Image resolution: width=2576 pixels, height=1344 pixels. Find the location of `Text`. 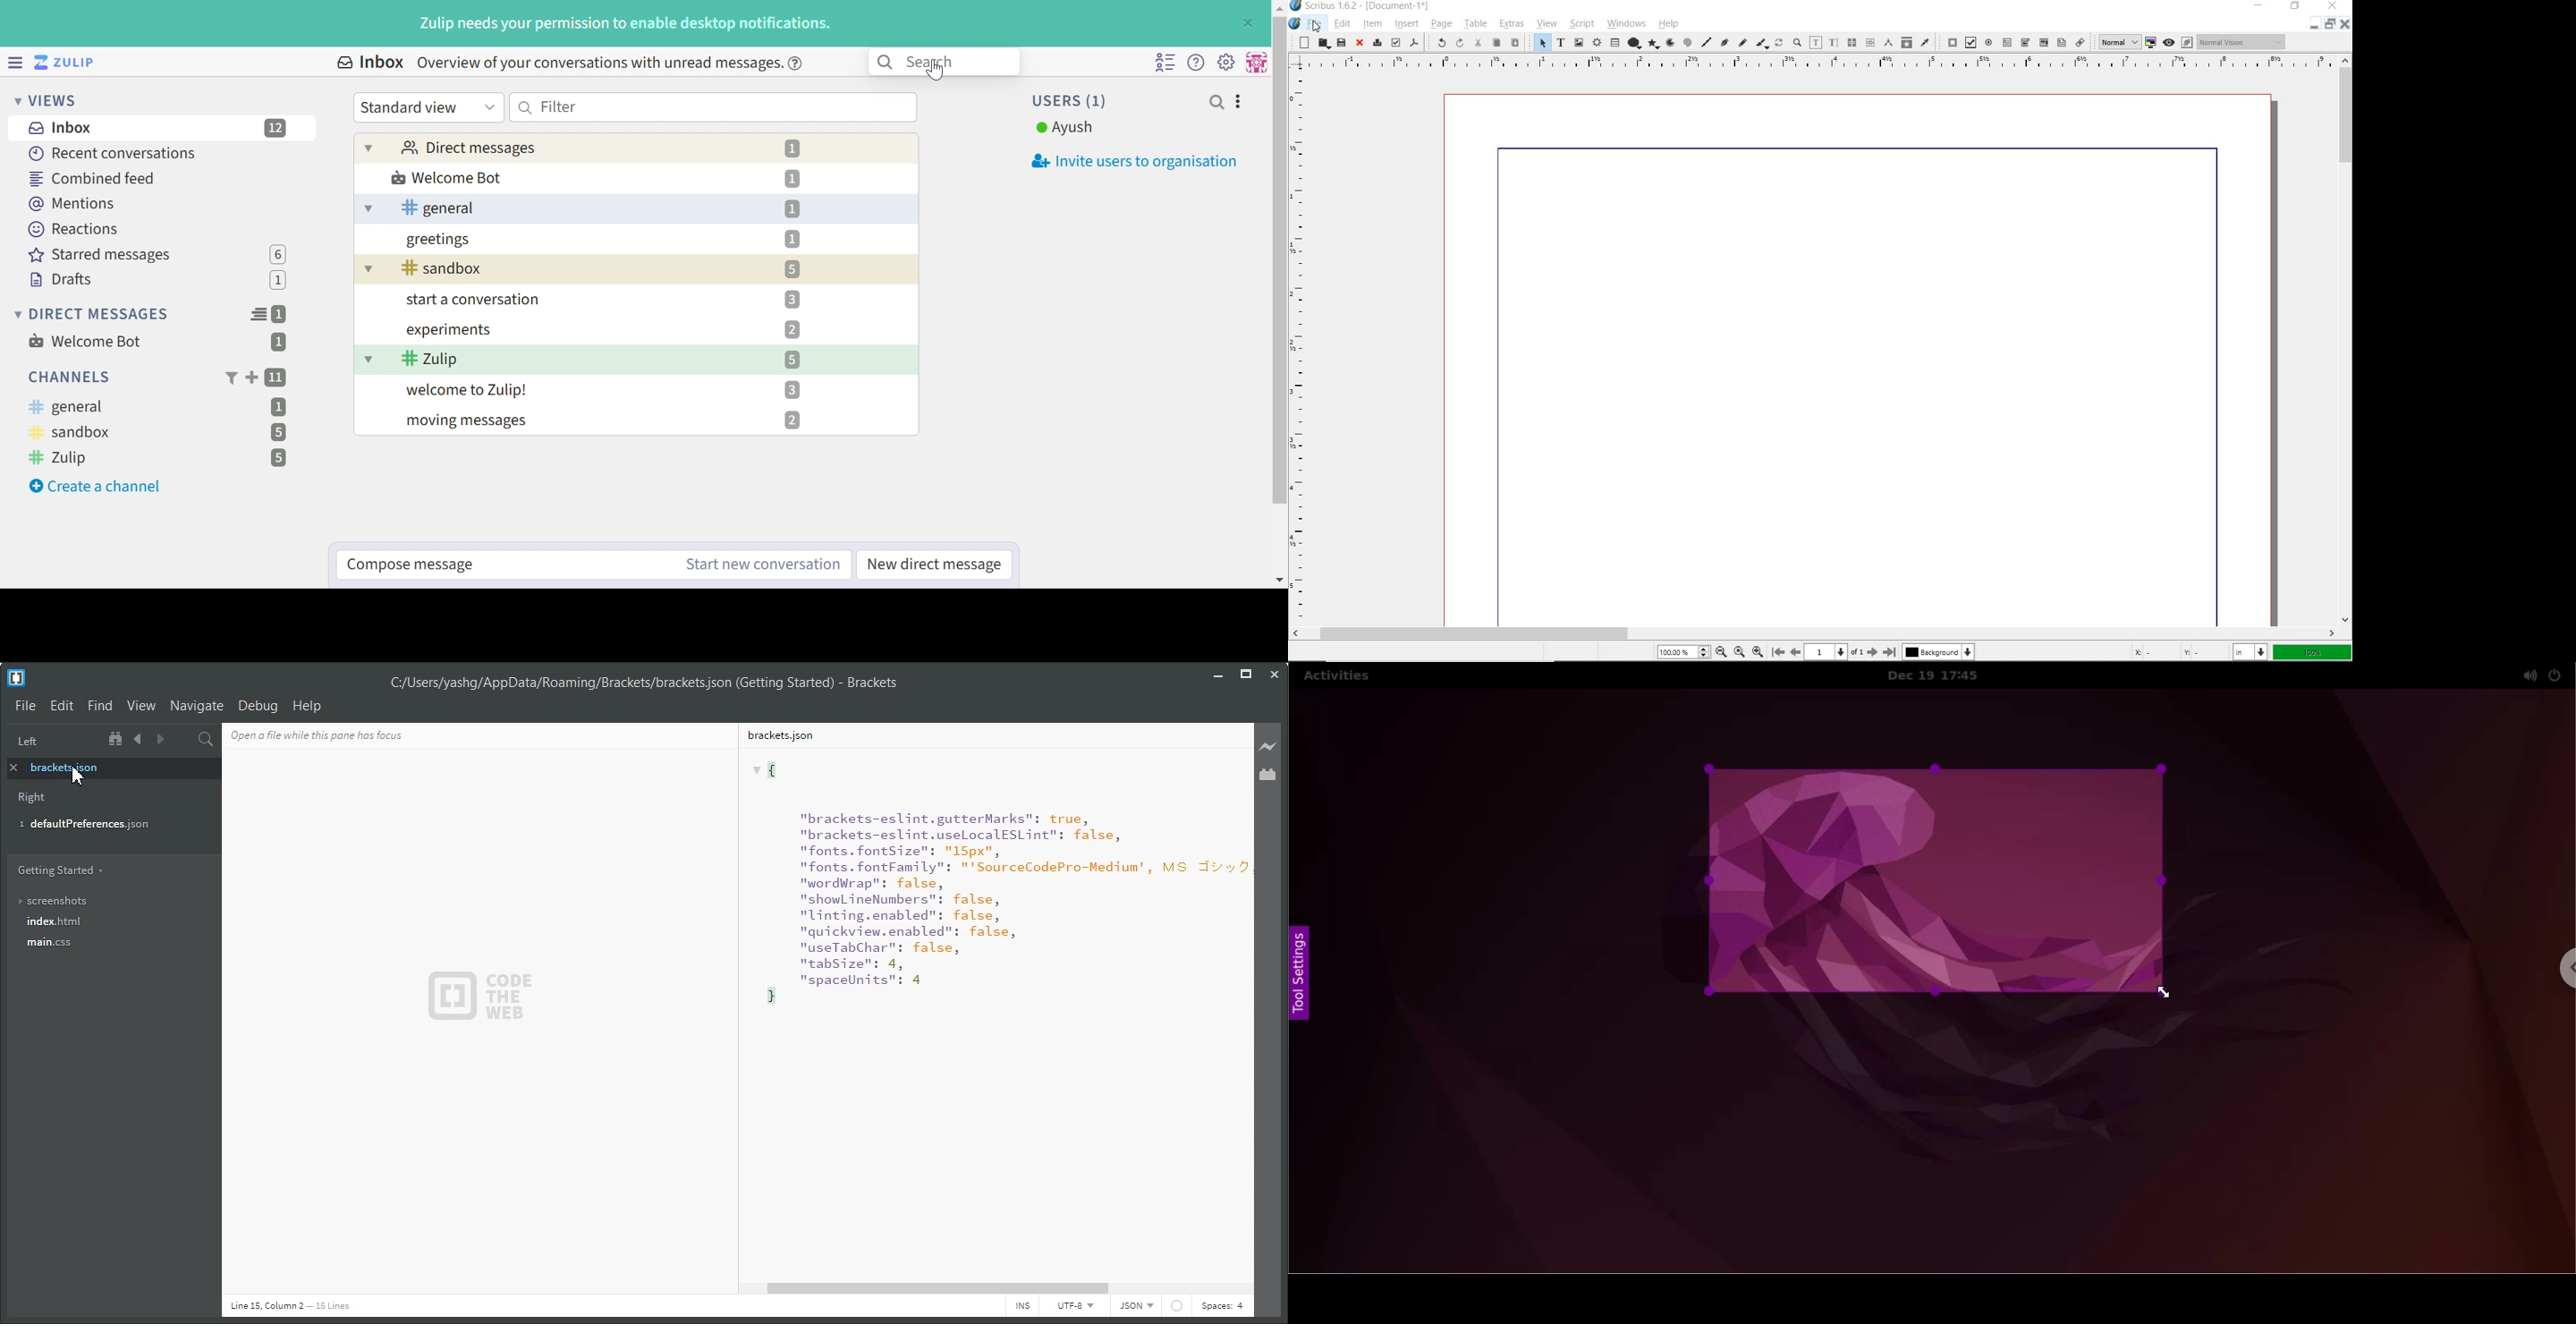

Text is located at coordinates (989, 1013).